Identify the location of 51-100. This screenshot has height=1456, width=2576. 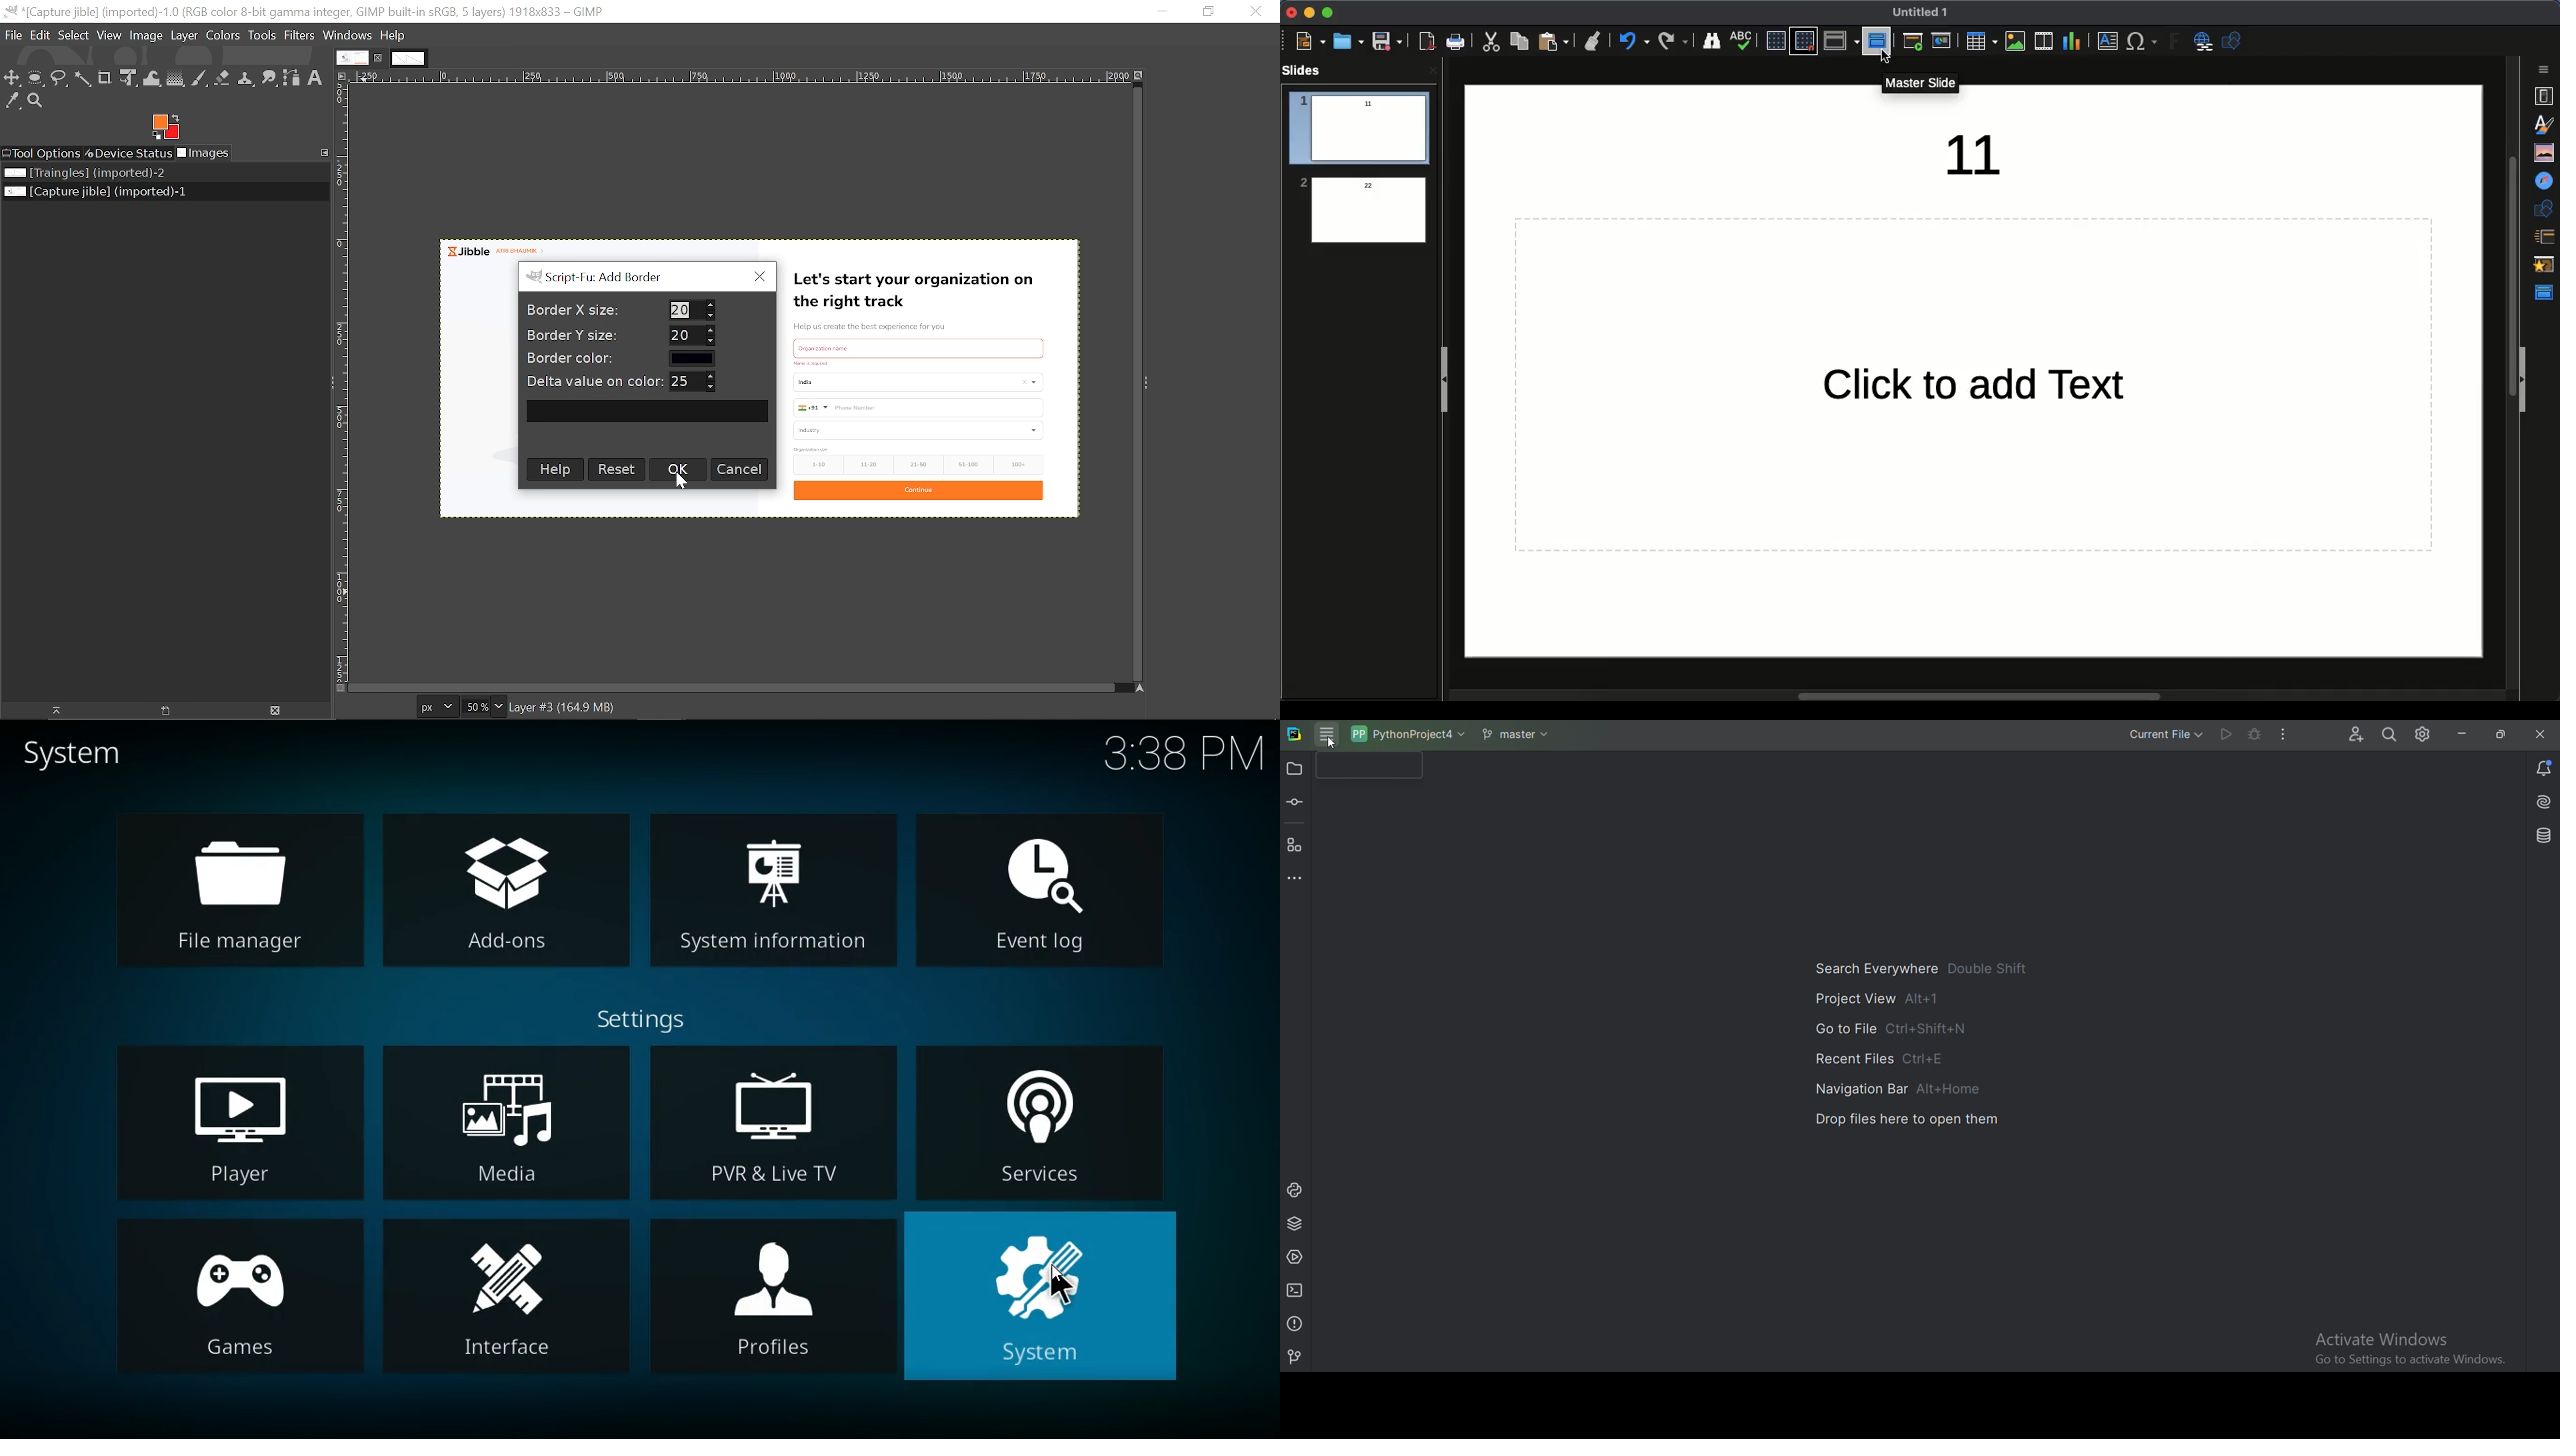
(970, 465).